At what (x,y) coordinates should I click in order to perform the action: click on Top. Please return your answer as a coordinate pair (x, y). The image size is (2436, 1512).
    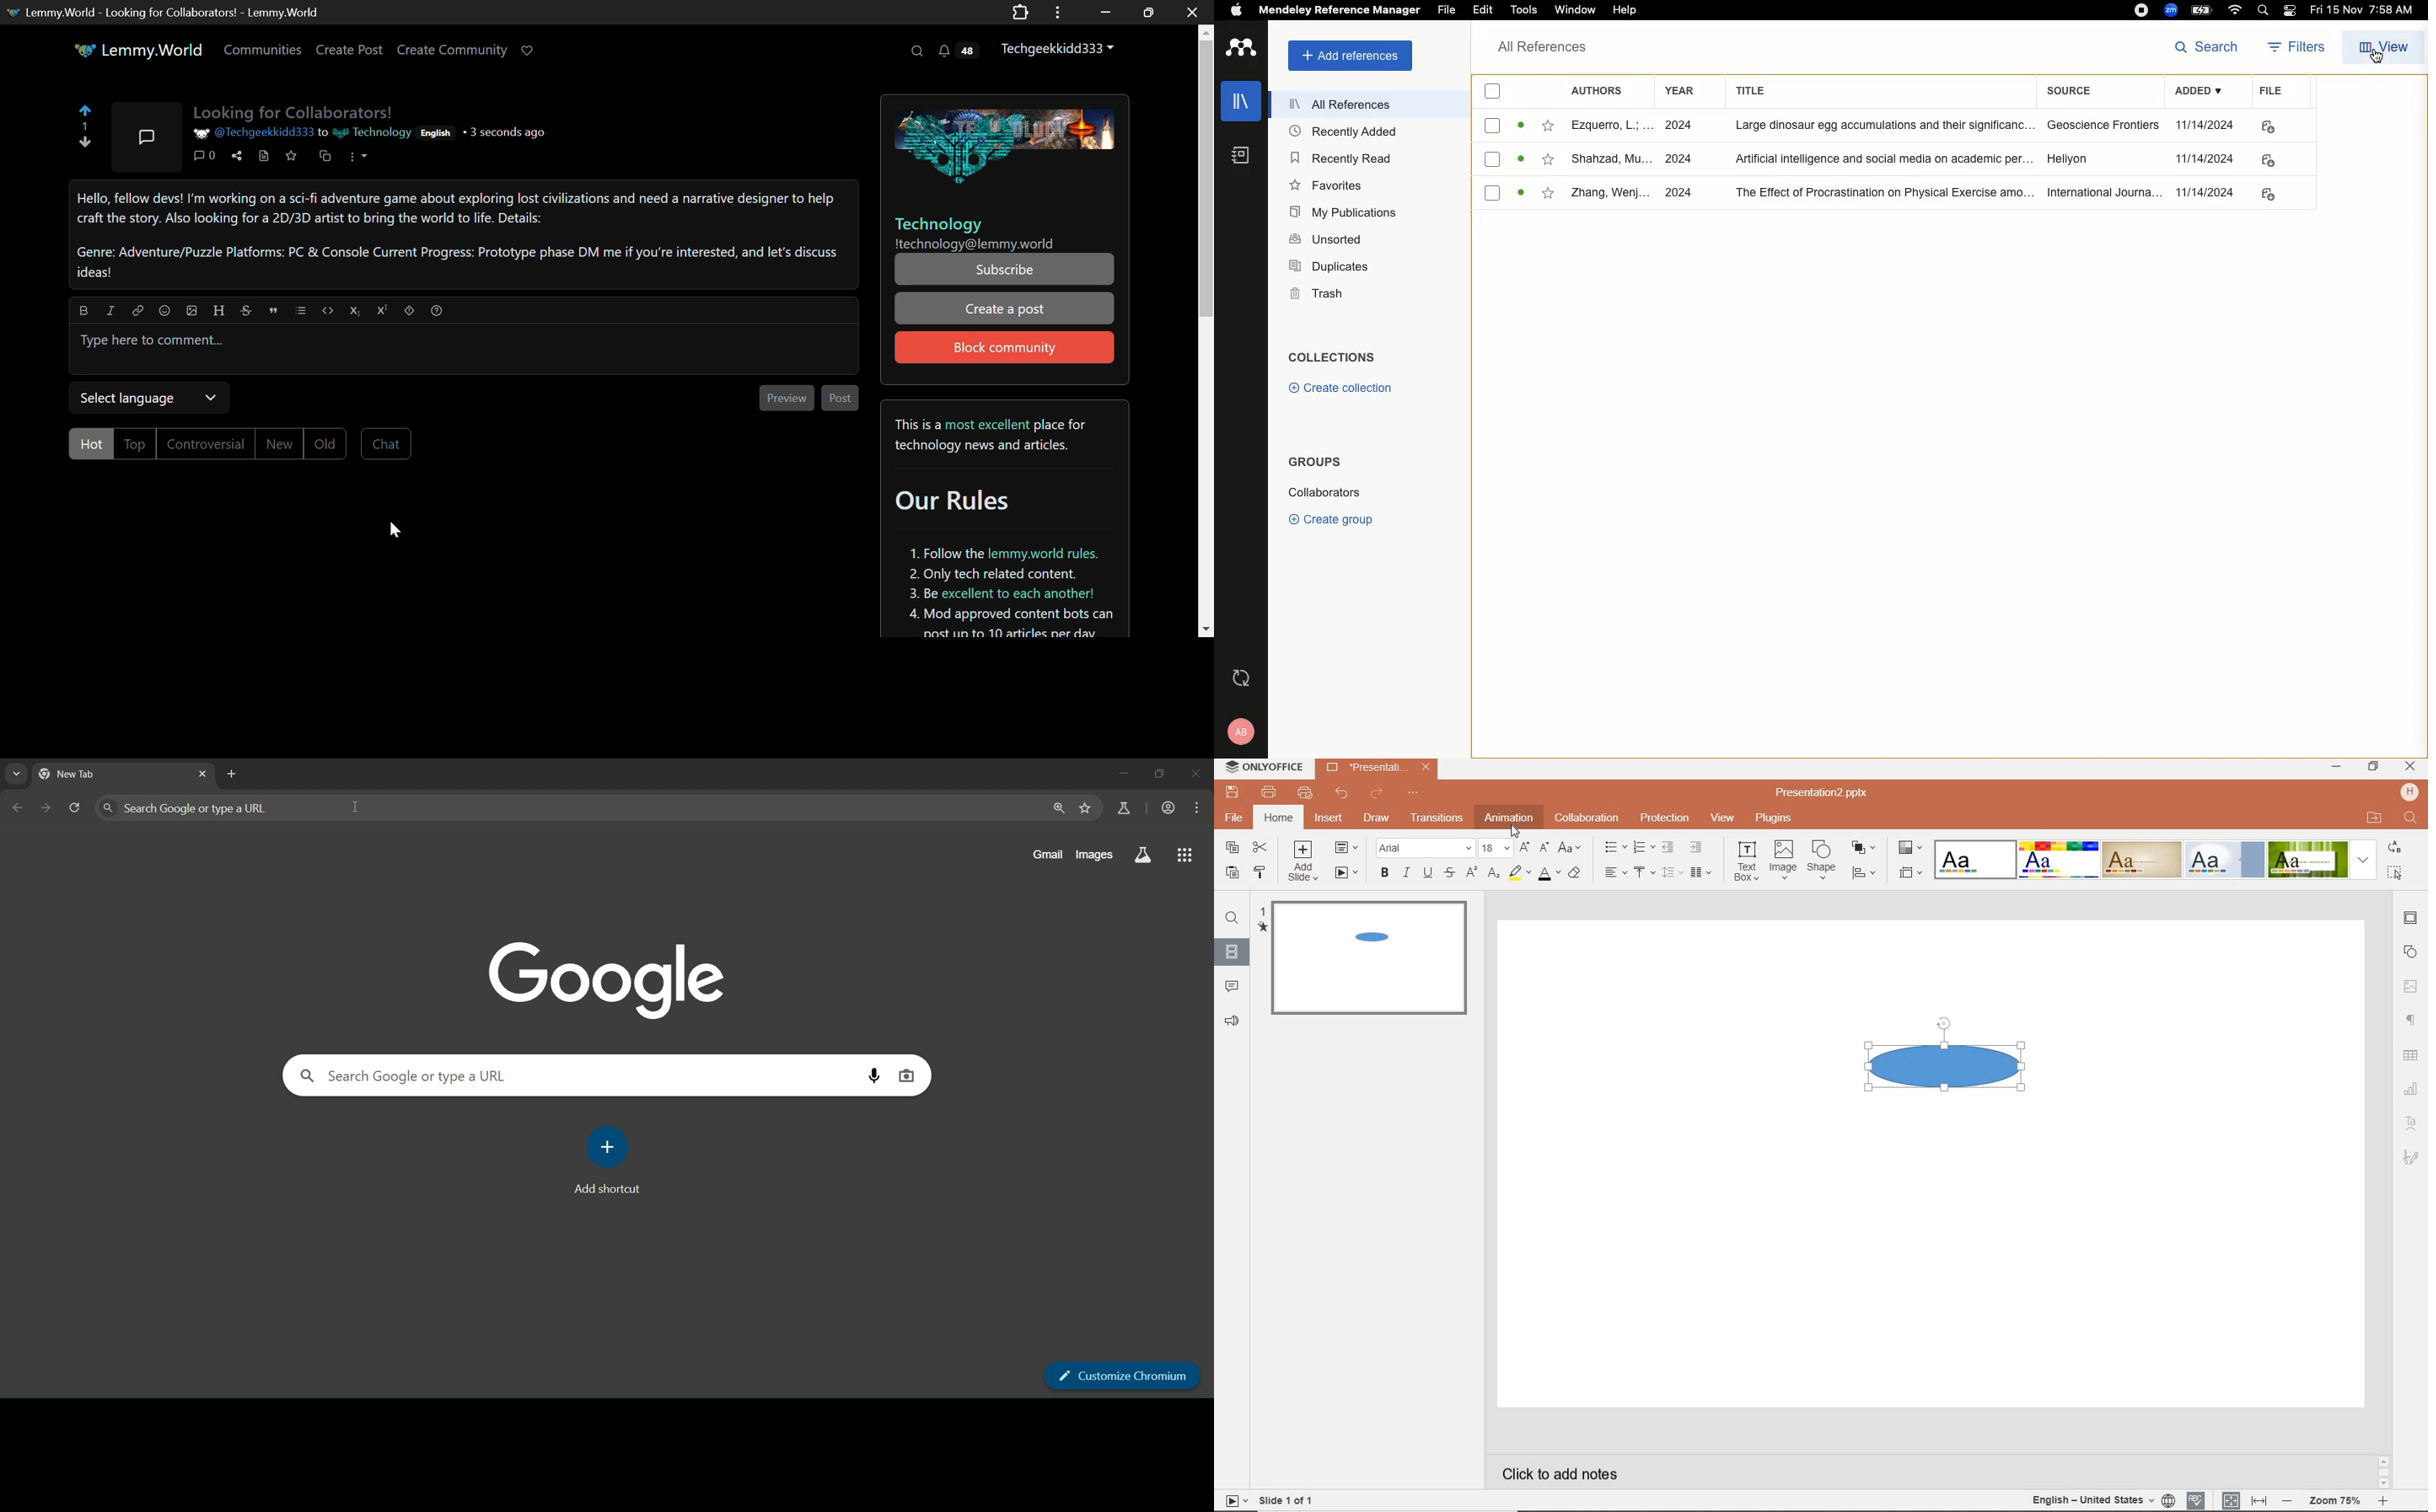
    Looking at the image, I should click on (136, 444).